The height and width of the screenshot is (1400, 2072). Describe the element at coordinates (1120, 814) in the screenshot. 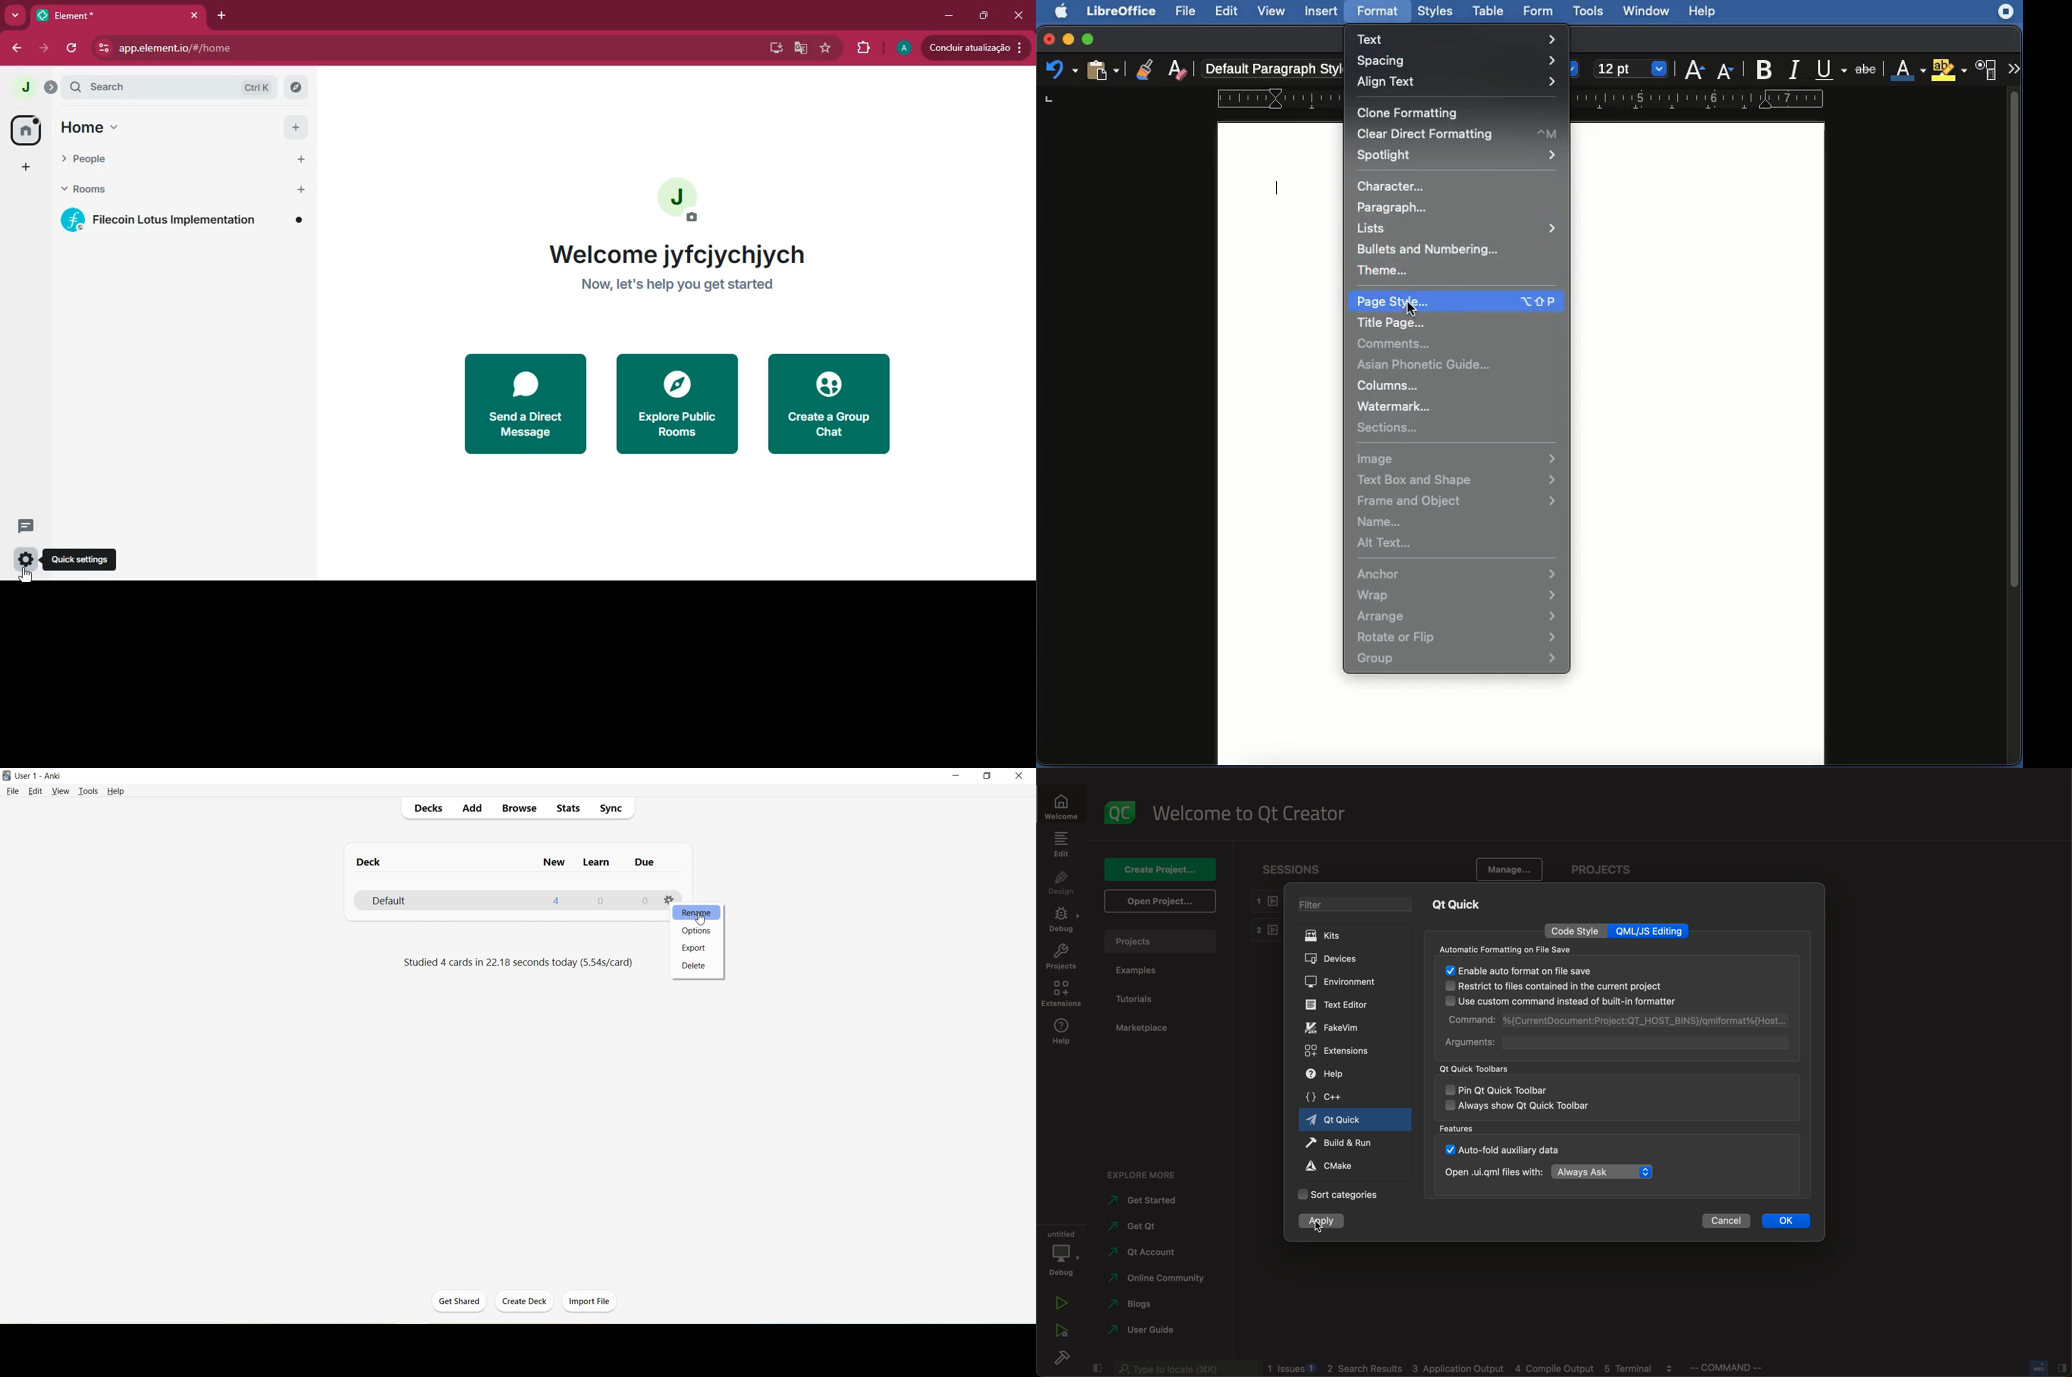

I see `logo` at that location.